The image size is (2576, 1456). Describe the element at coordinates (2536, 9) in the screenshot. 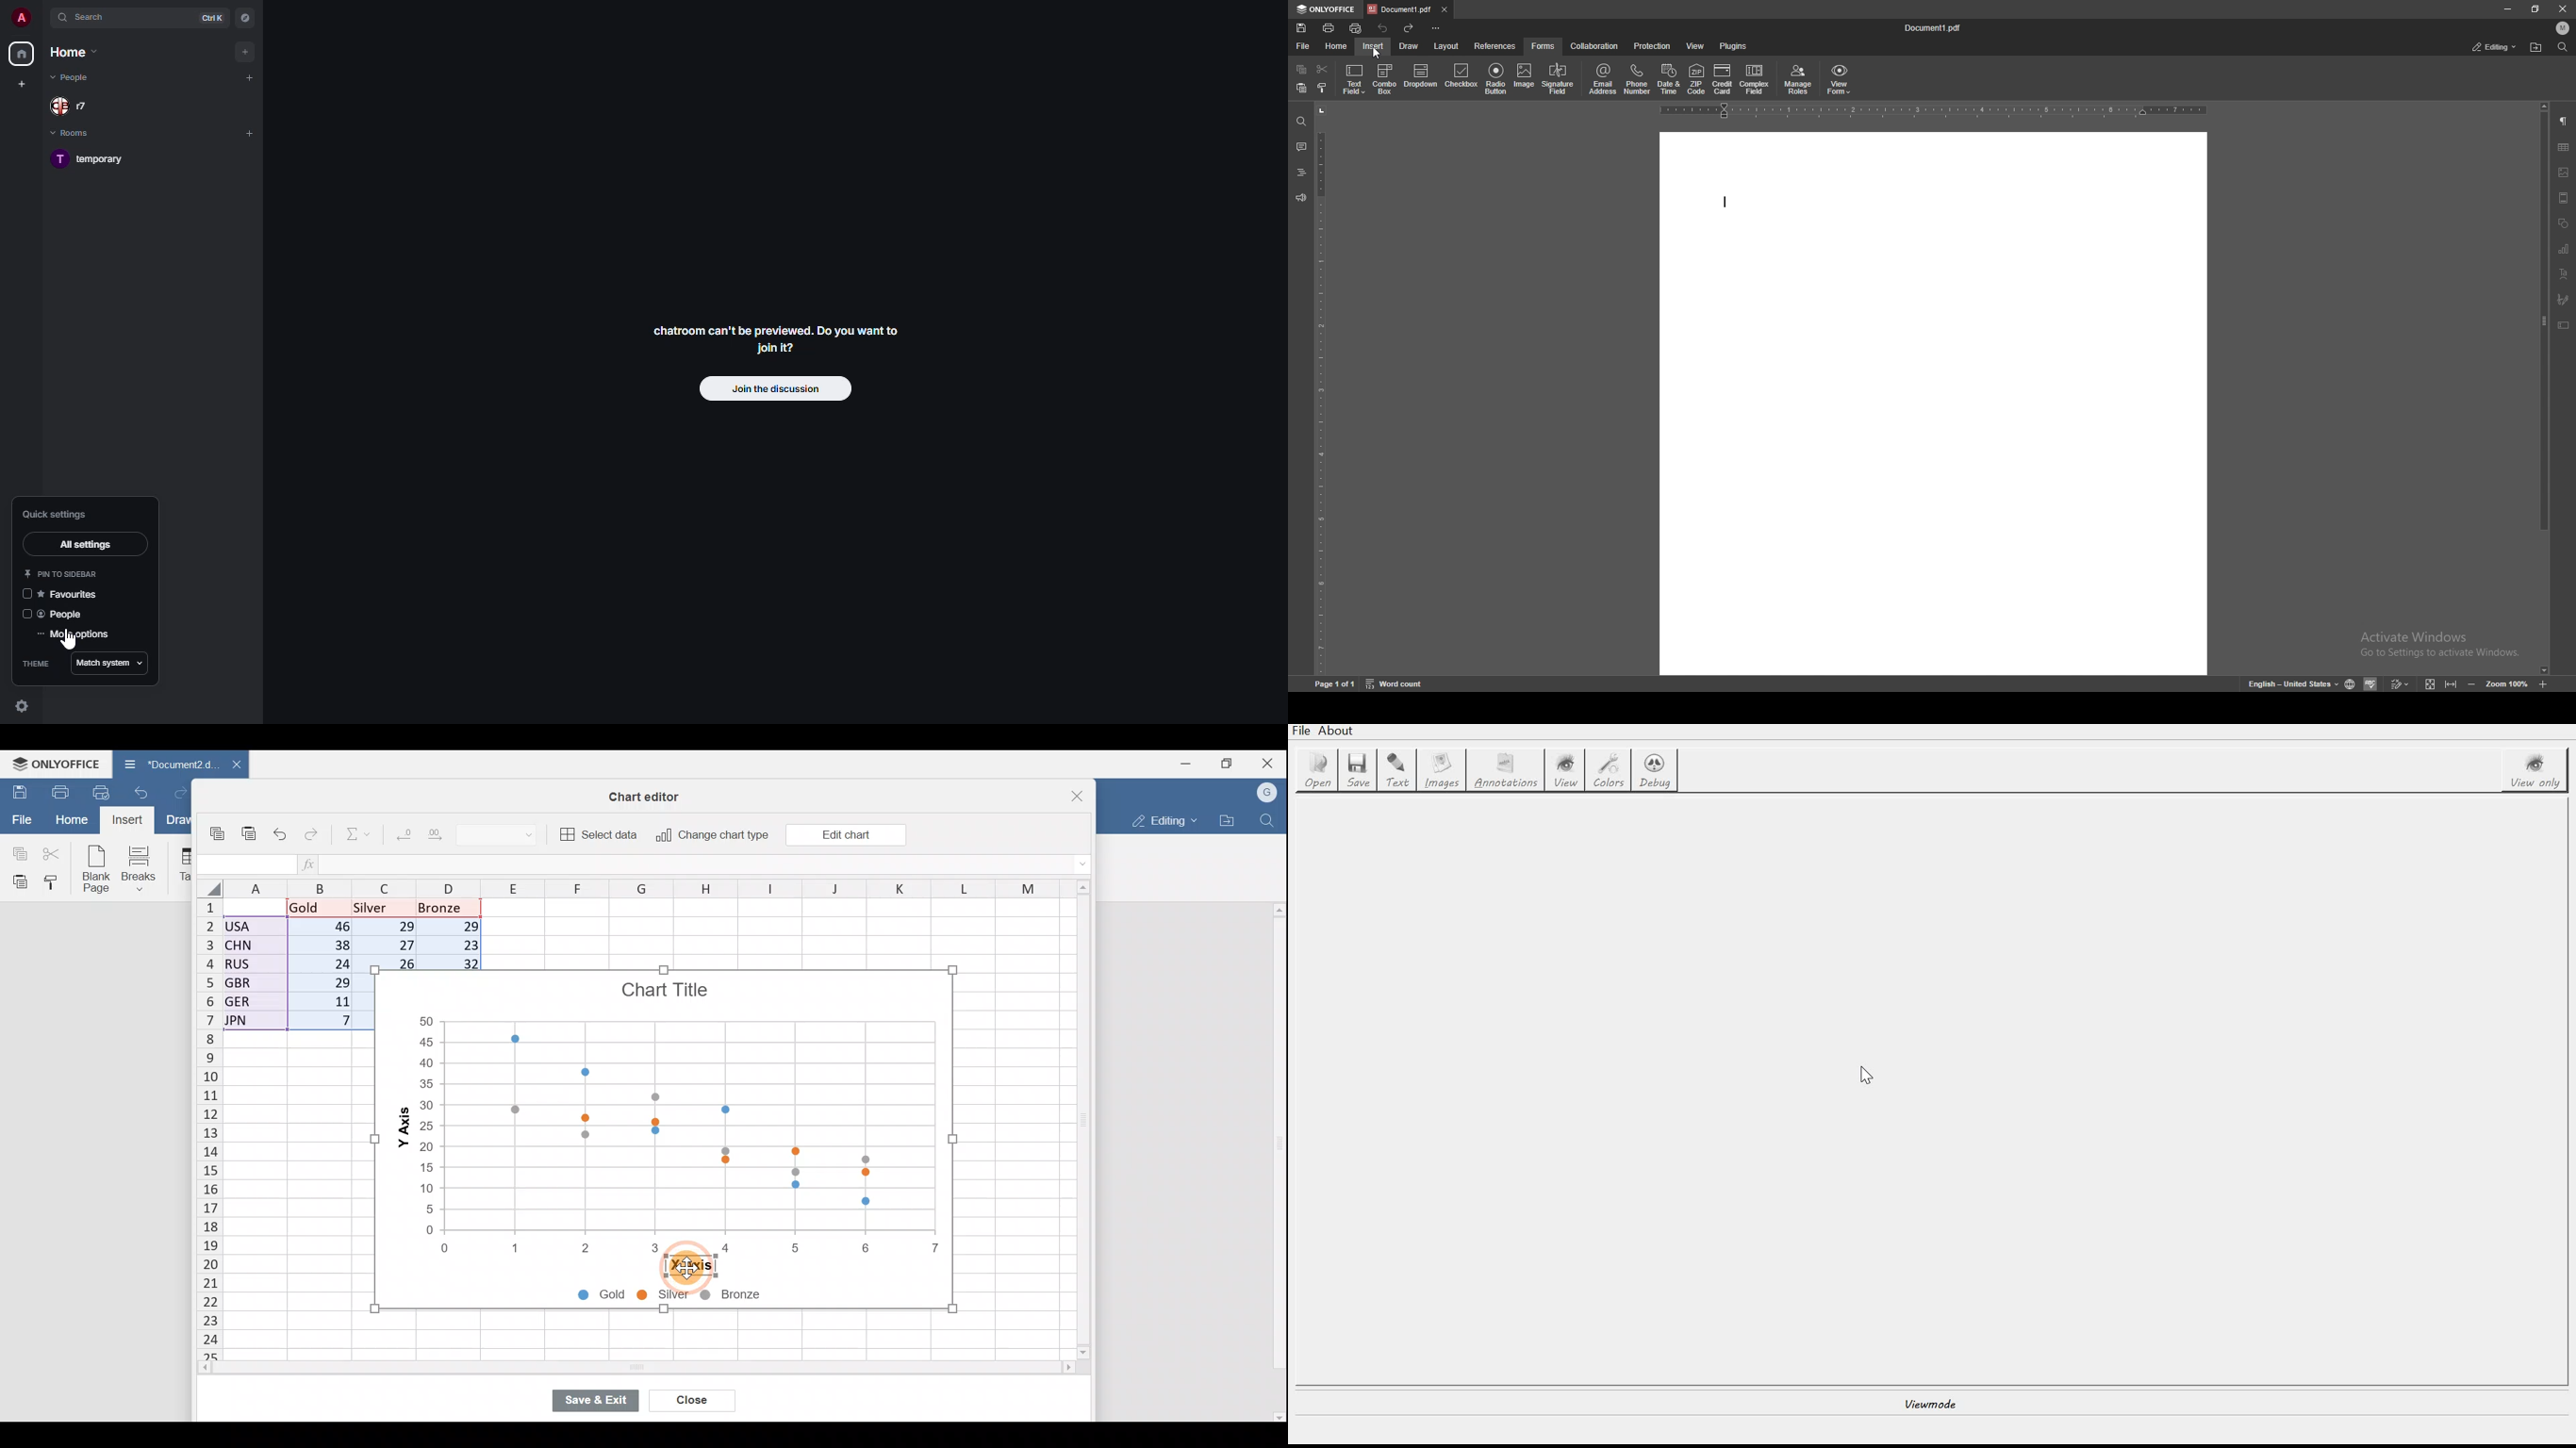

I see `resize` at that location.